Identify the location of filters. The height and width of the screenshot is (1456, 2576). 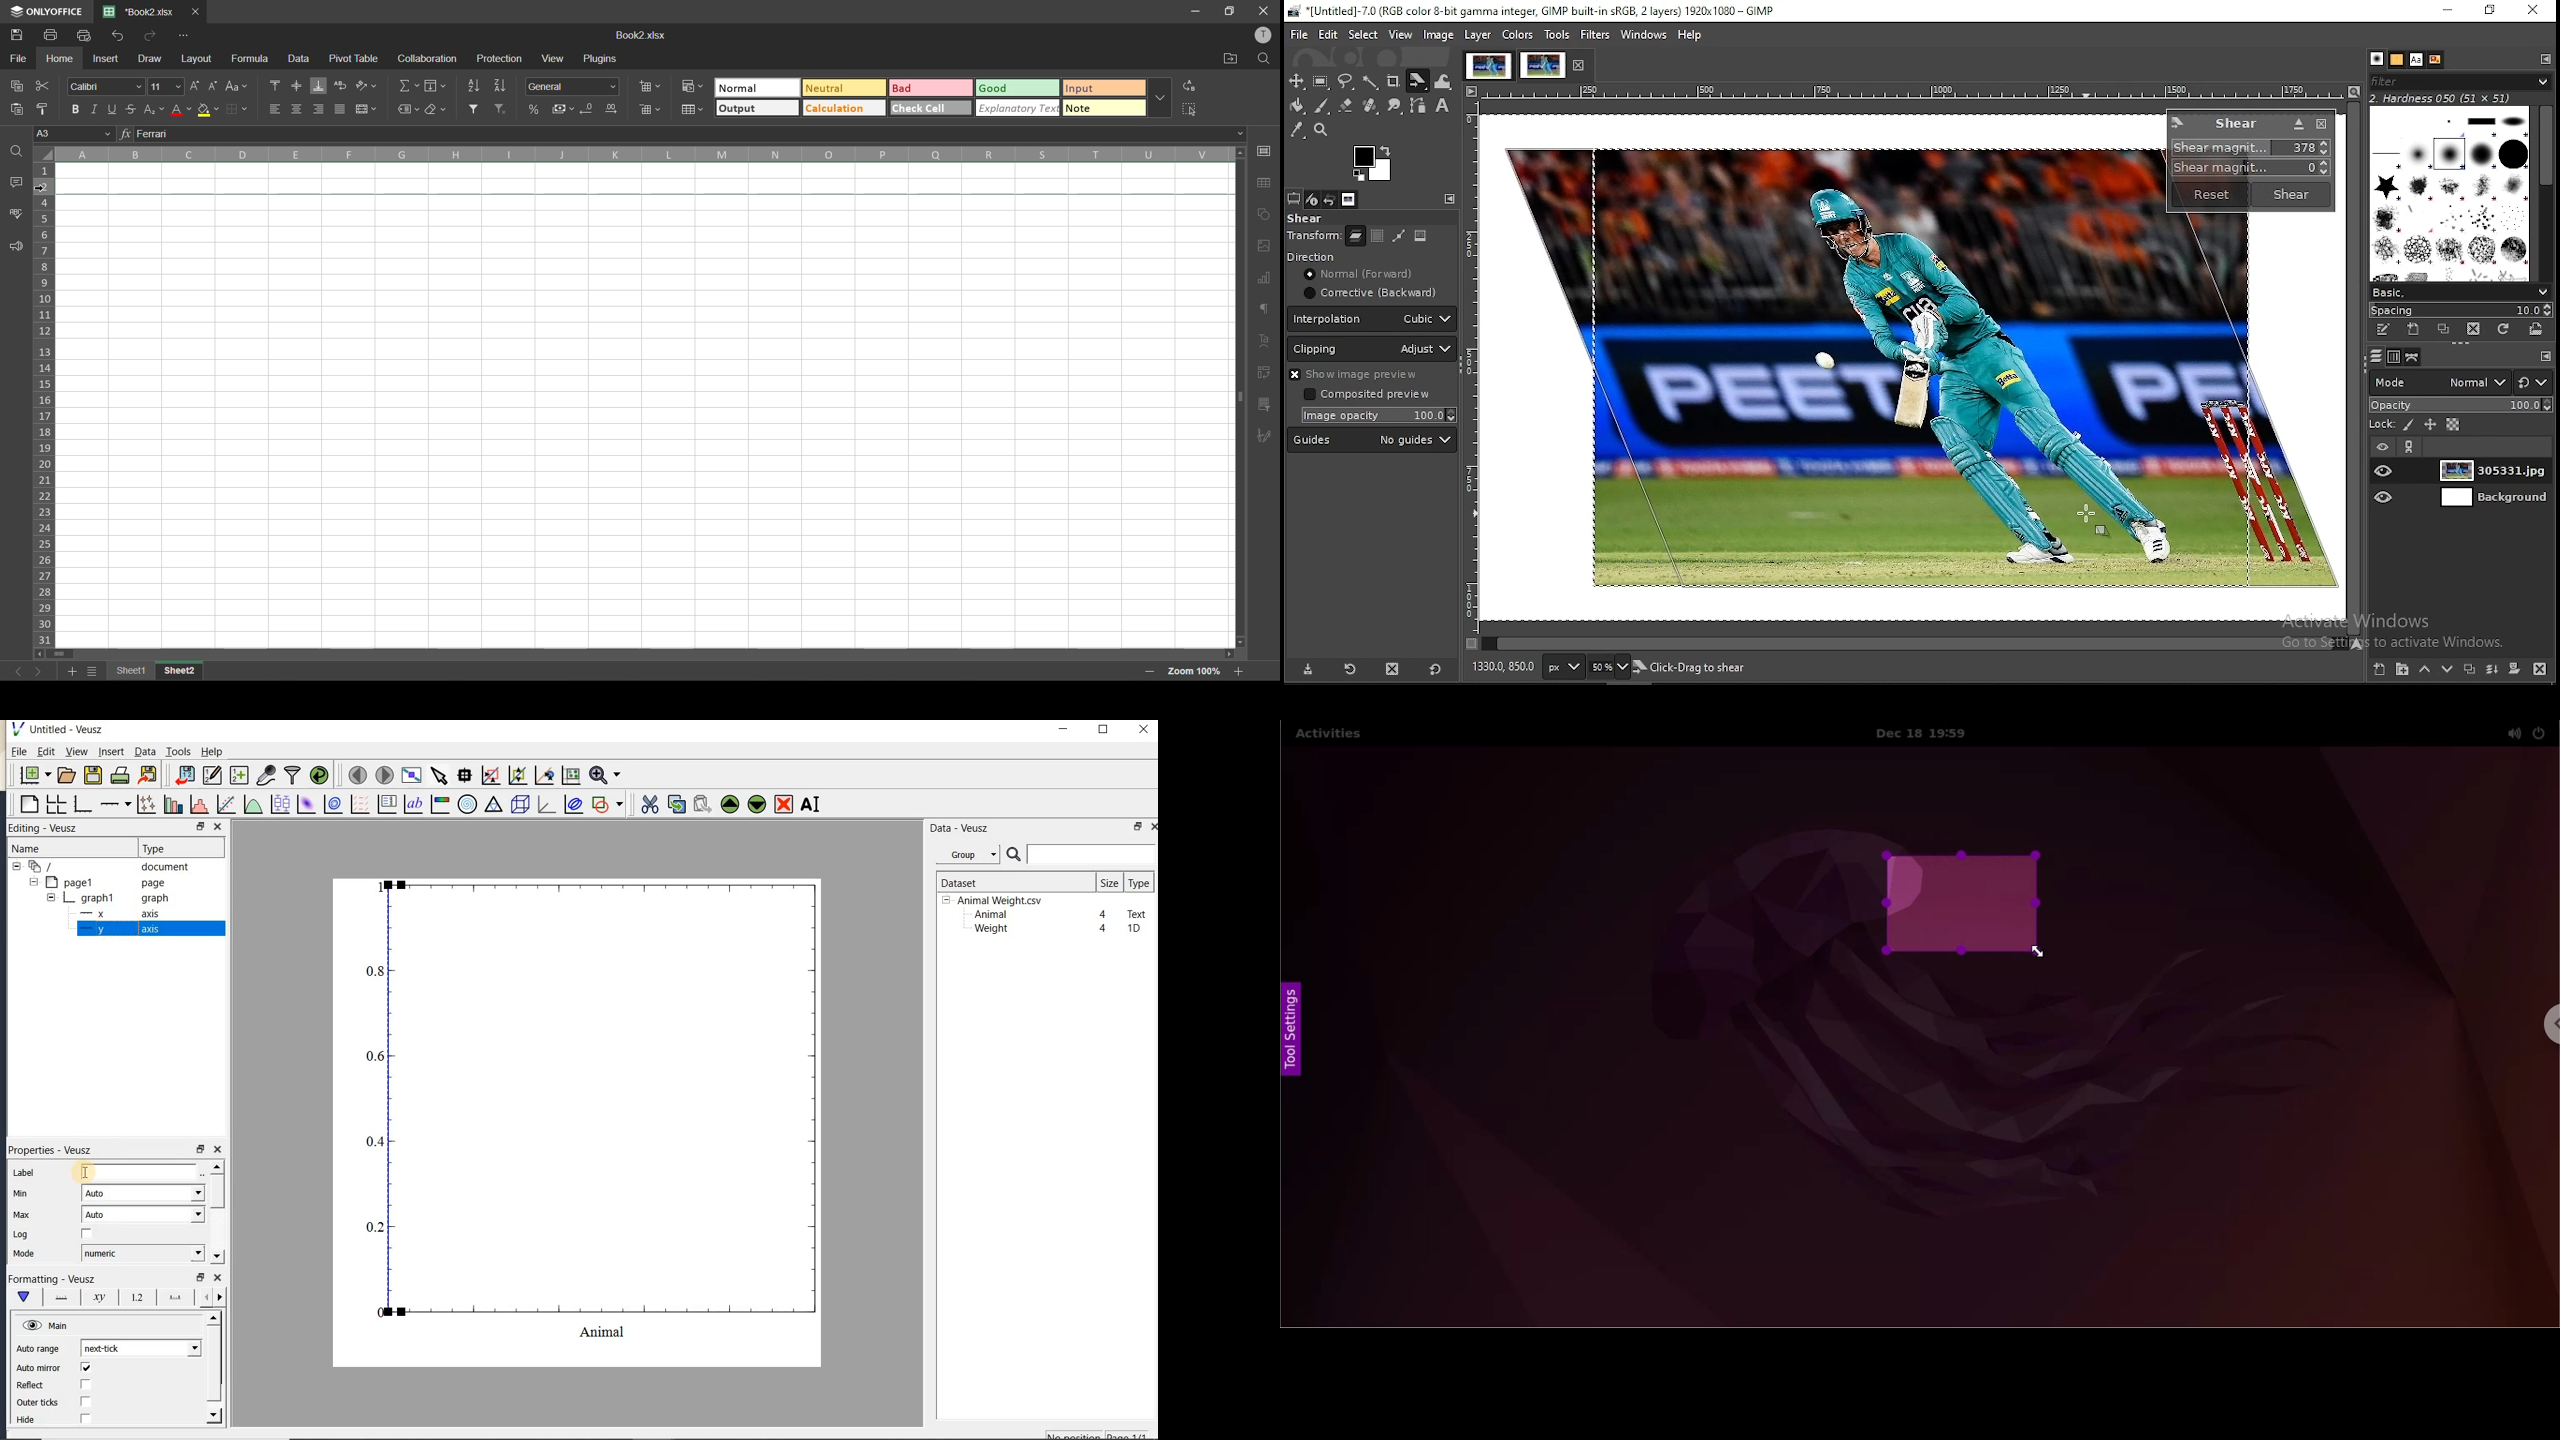
(1594, 35).